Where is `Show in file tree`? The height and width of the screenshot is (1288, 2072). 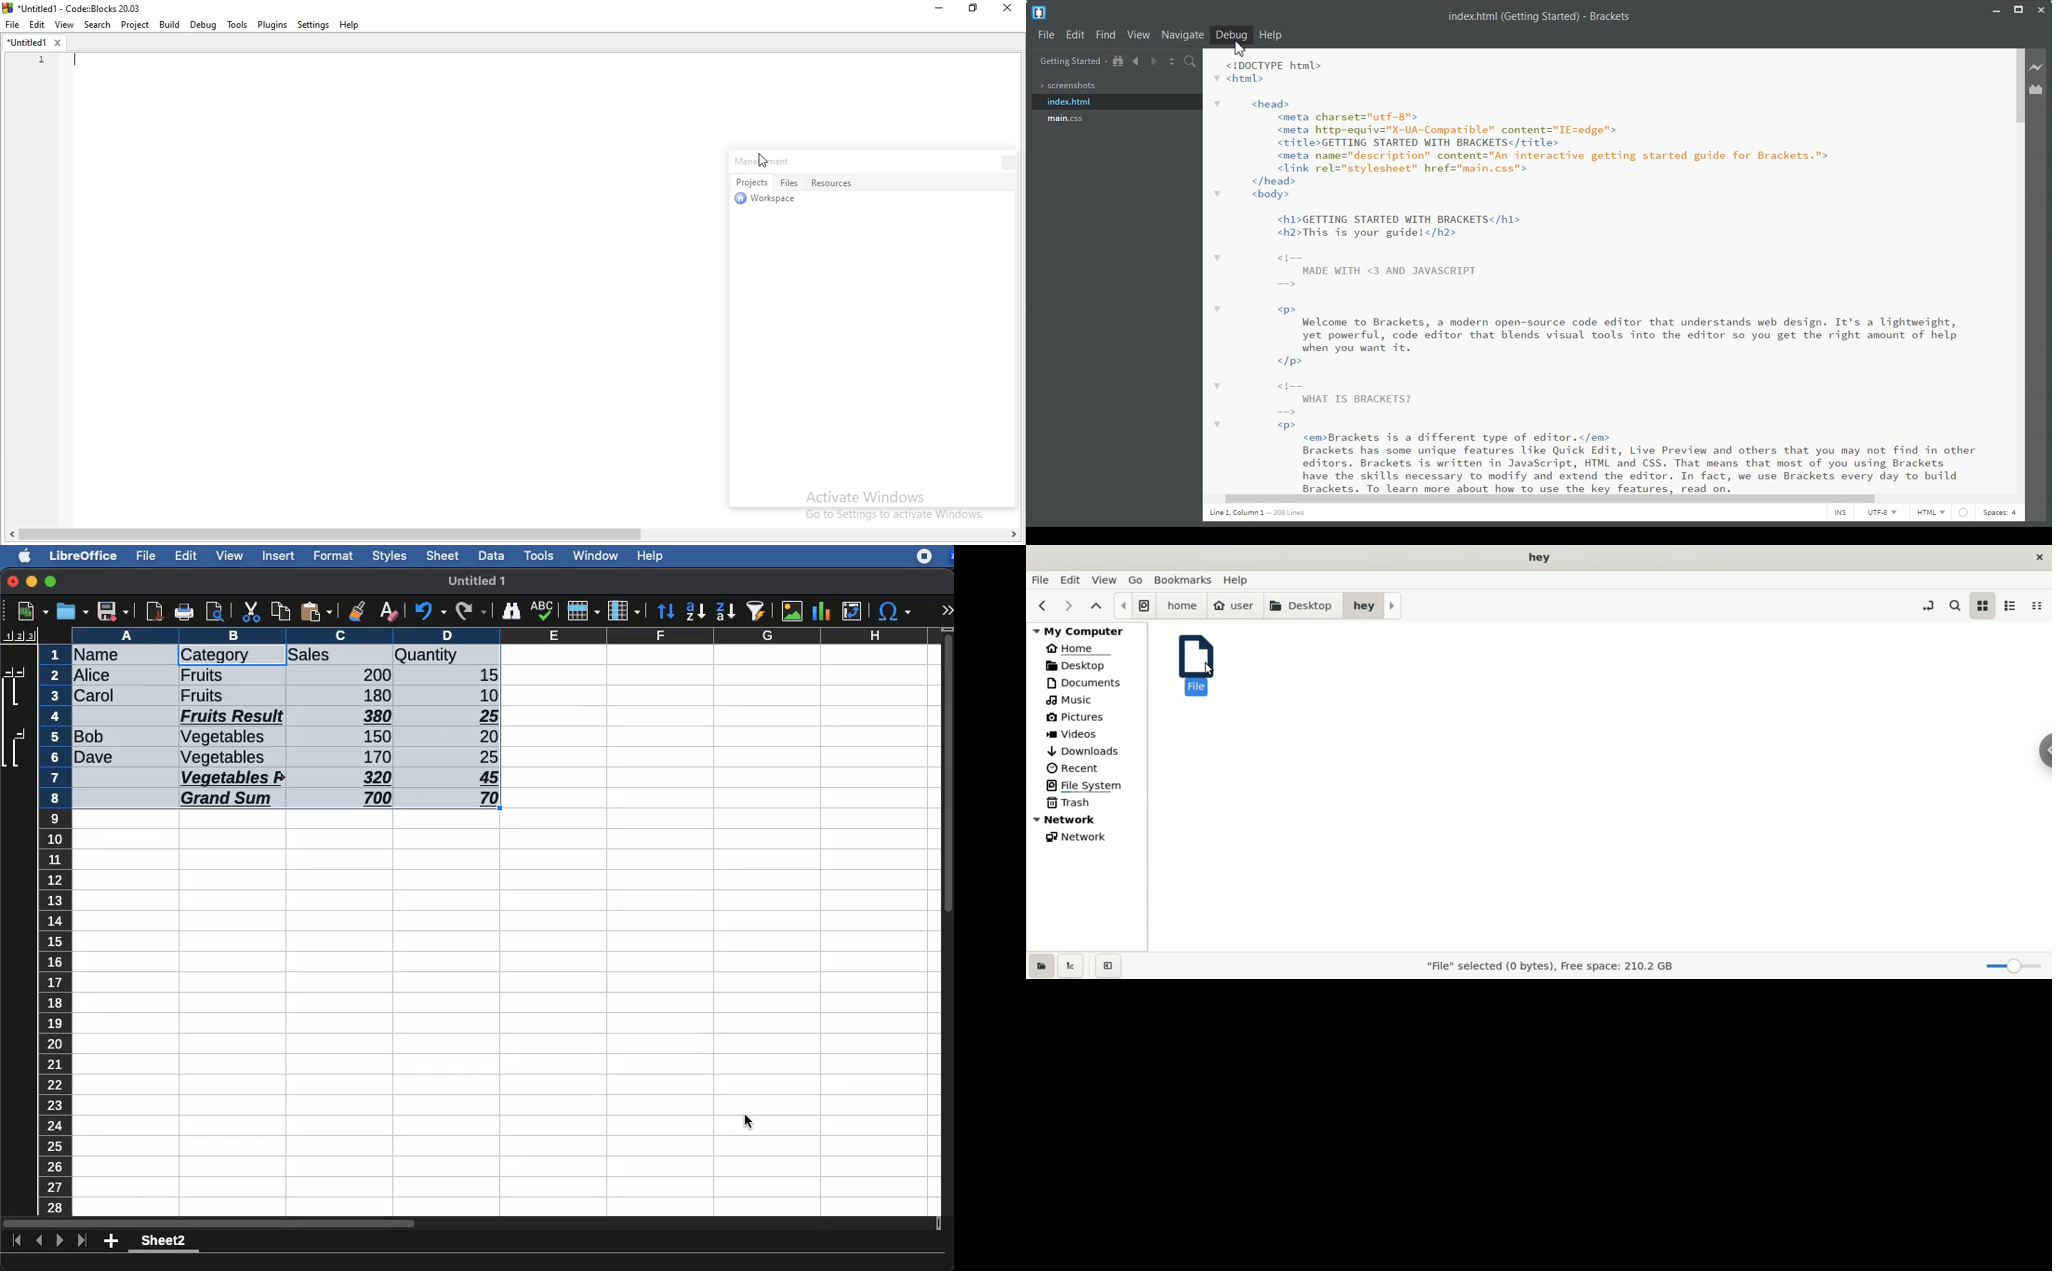 Show in file tree is located at coordinates (1119, 61).